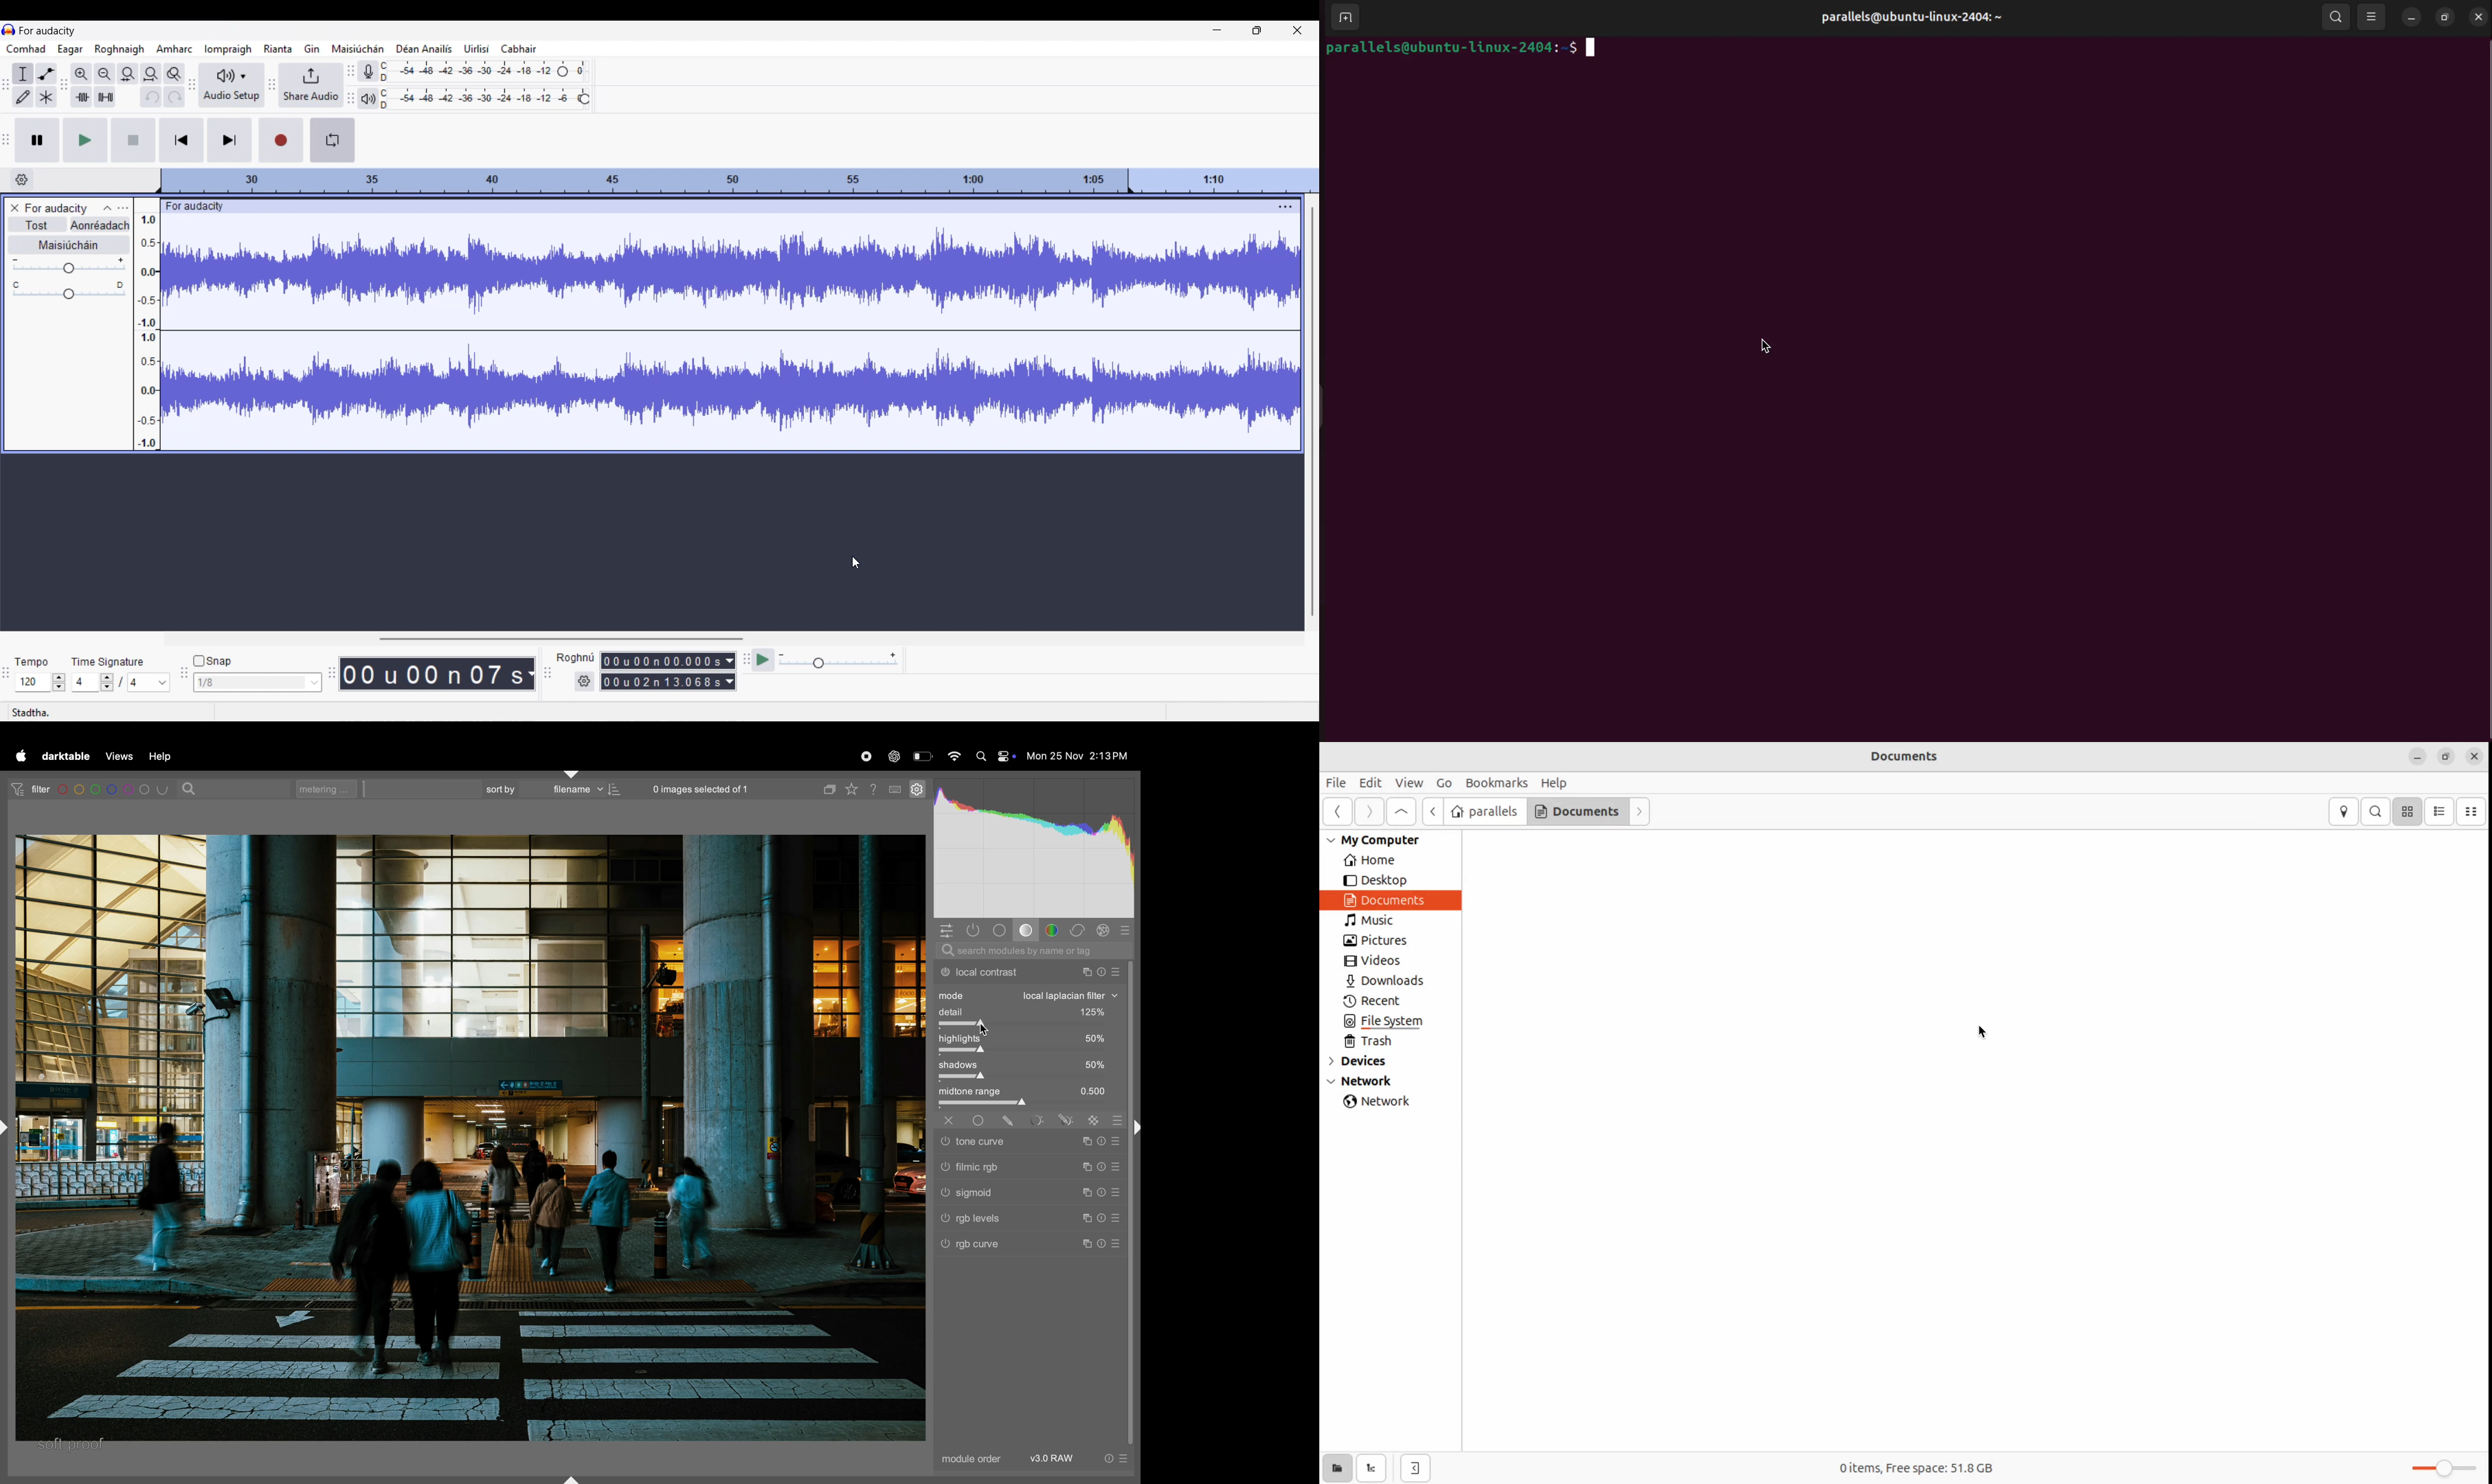 The width and height of the screenshot is (2492, 1484). Describe the element at coordinates (312, 48) in the screenshot. I see `Gin` at that location.